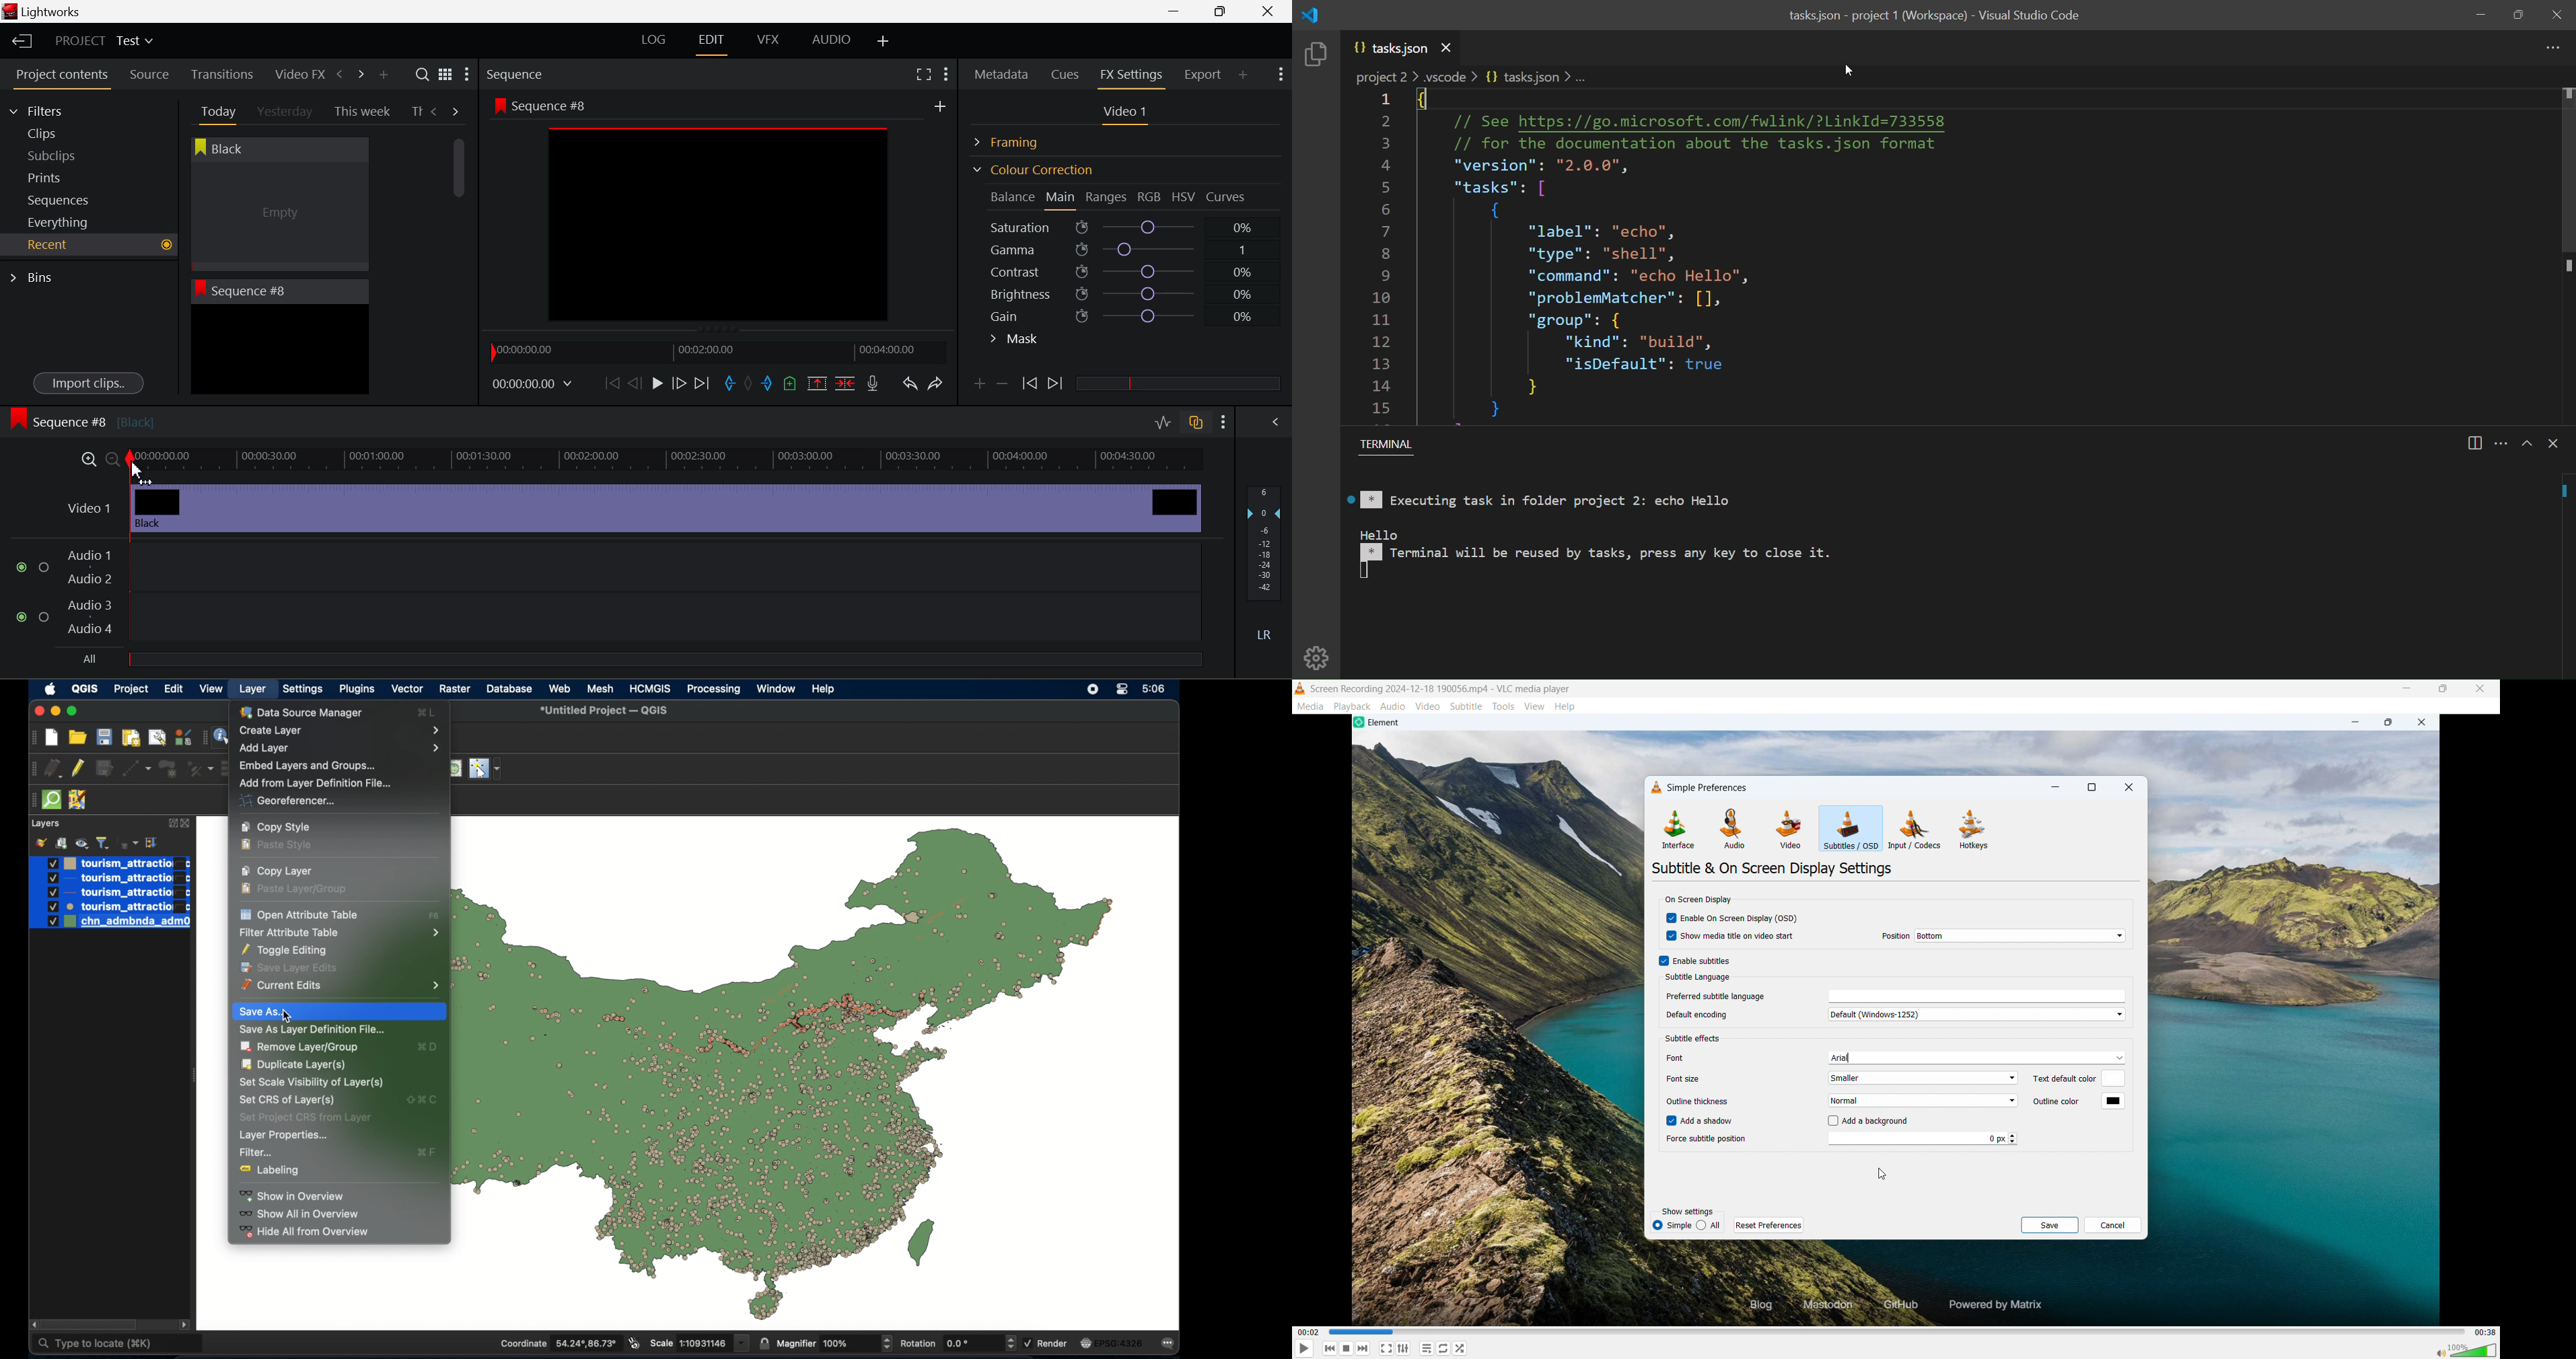 The image size is (2576, 1372). I want to click on open attribute table shortcut, so click(434, 916).